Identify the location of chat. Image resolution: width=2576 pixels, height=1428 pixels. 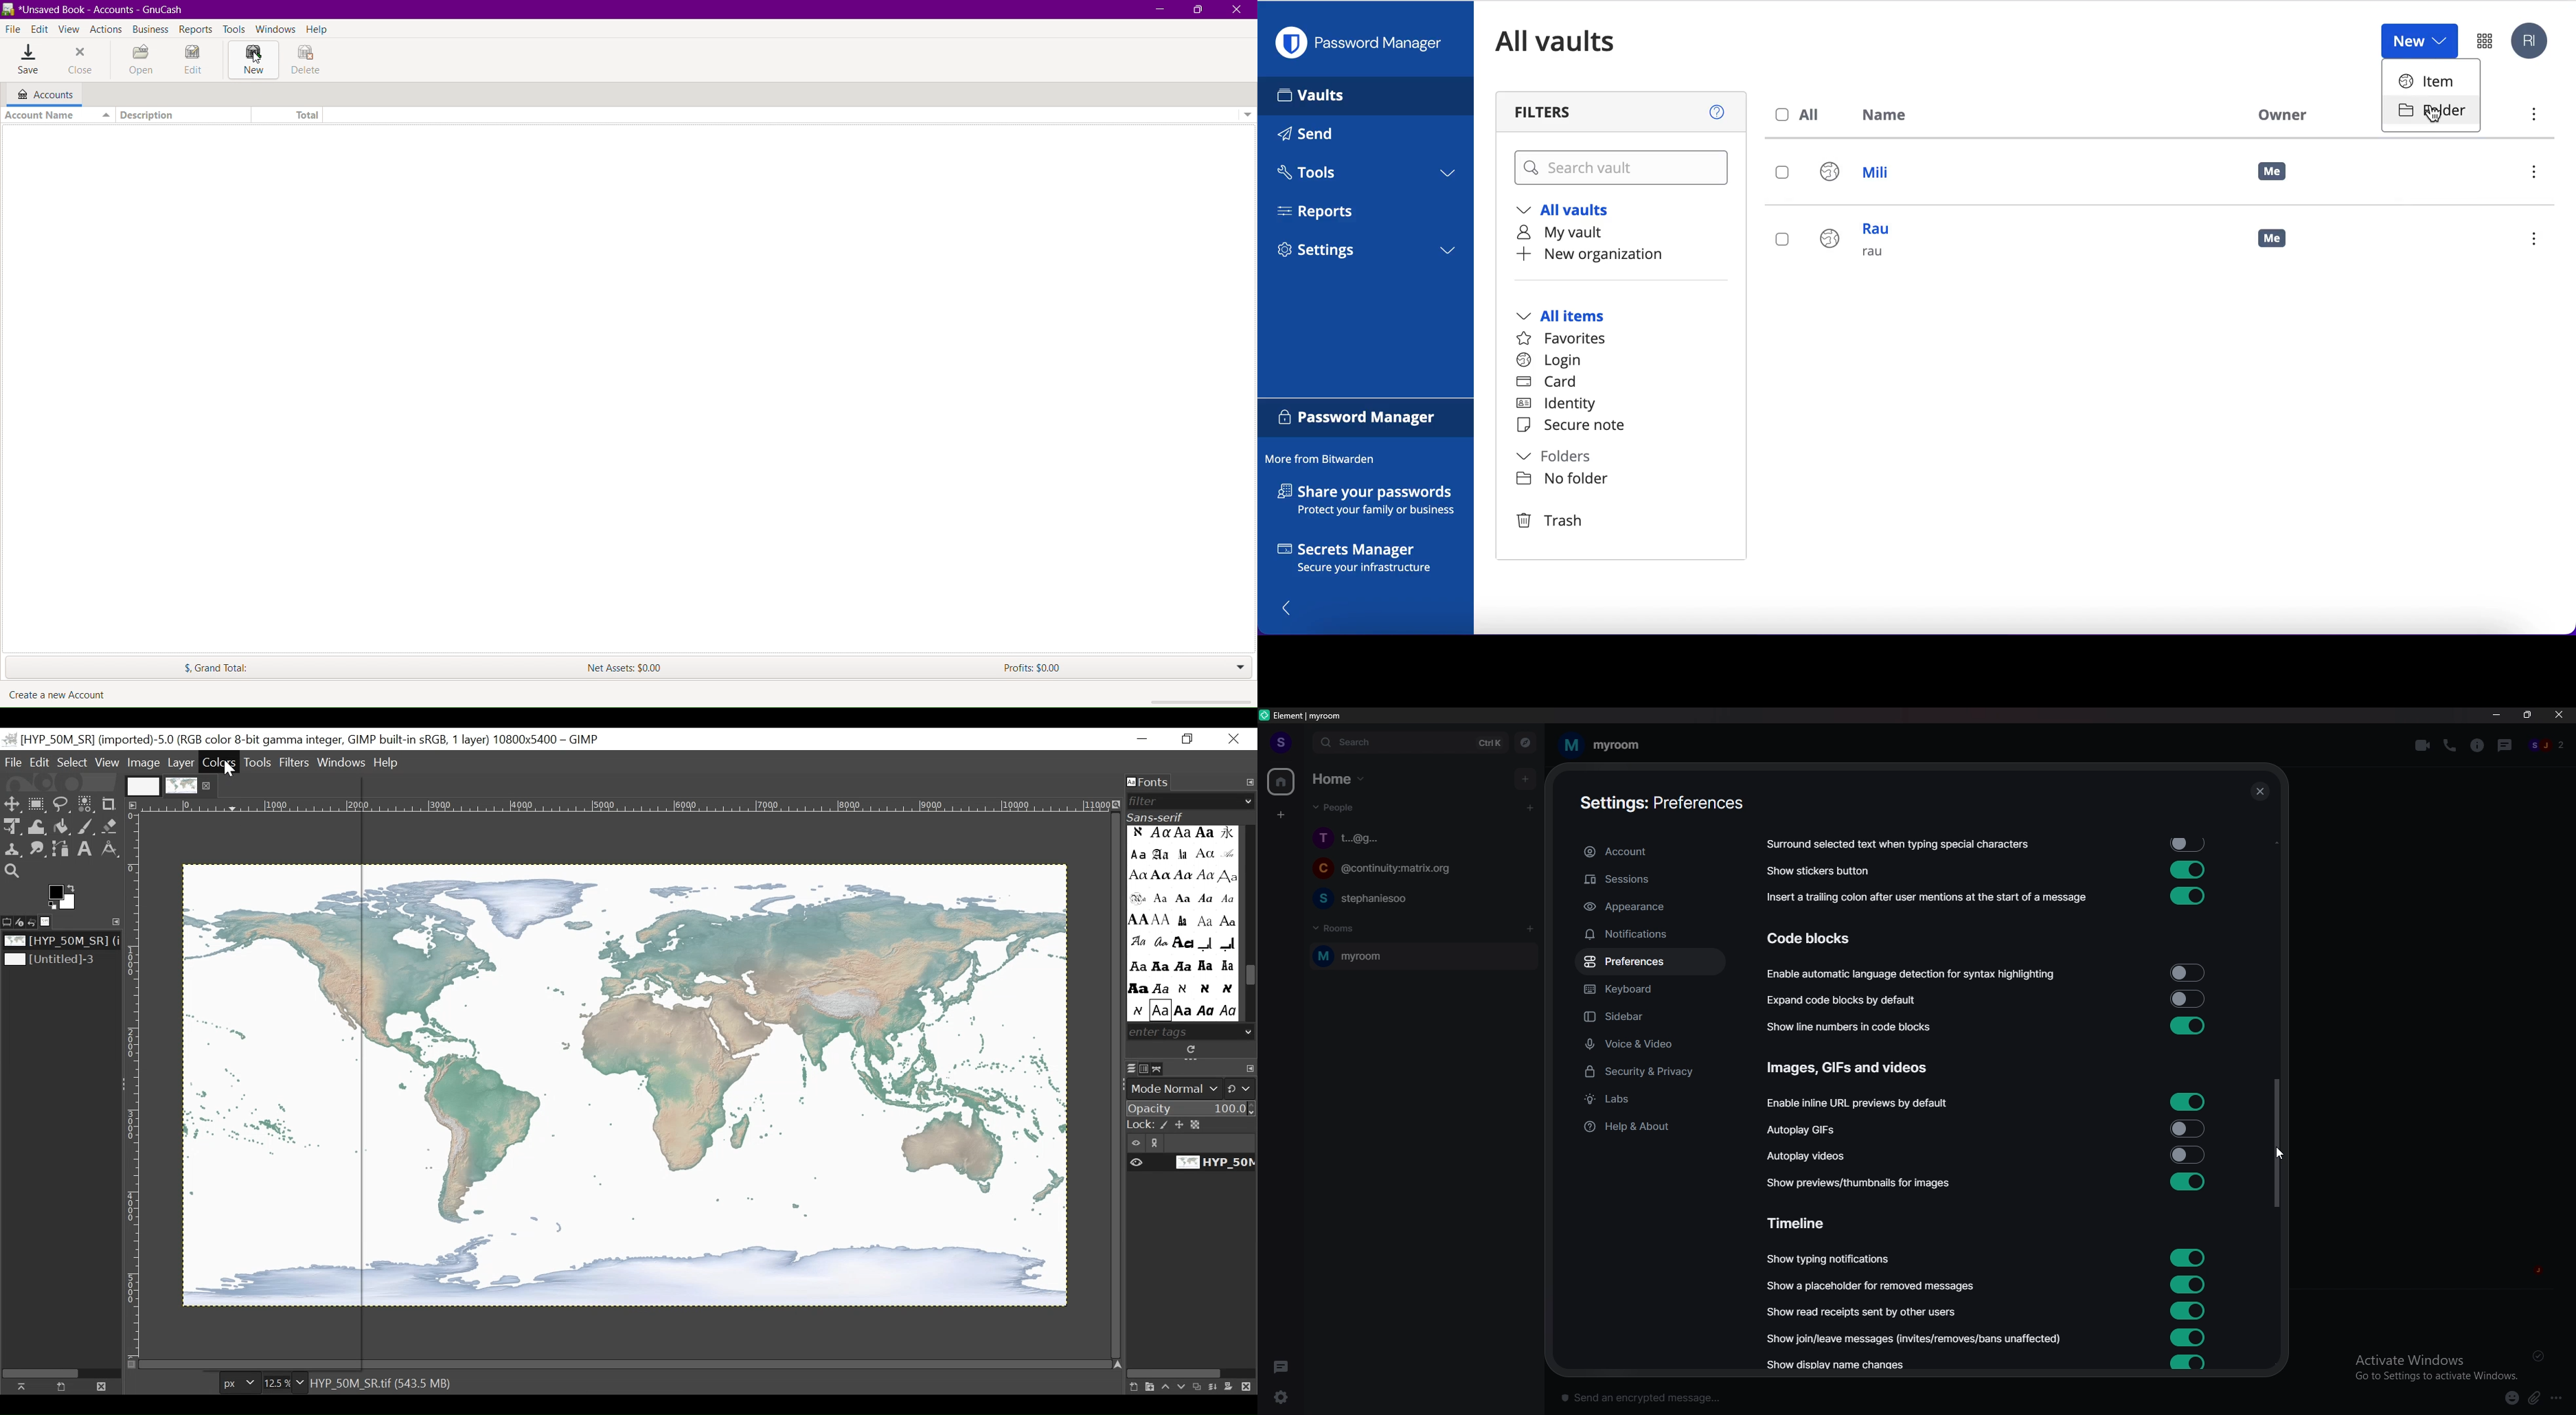
(1420, 898).